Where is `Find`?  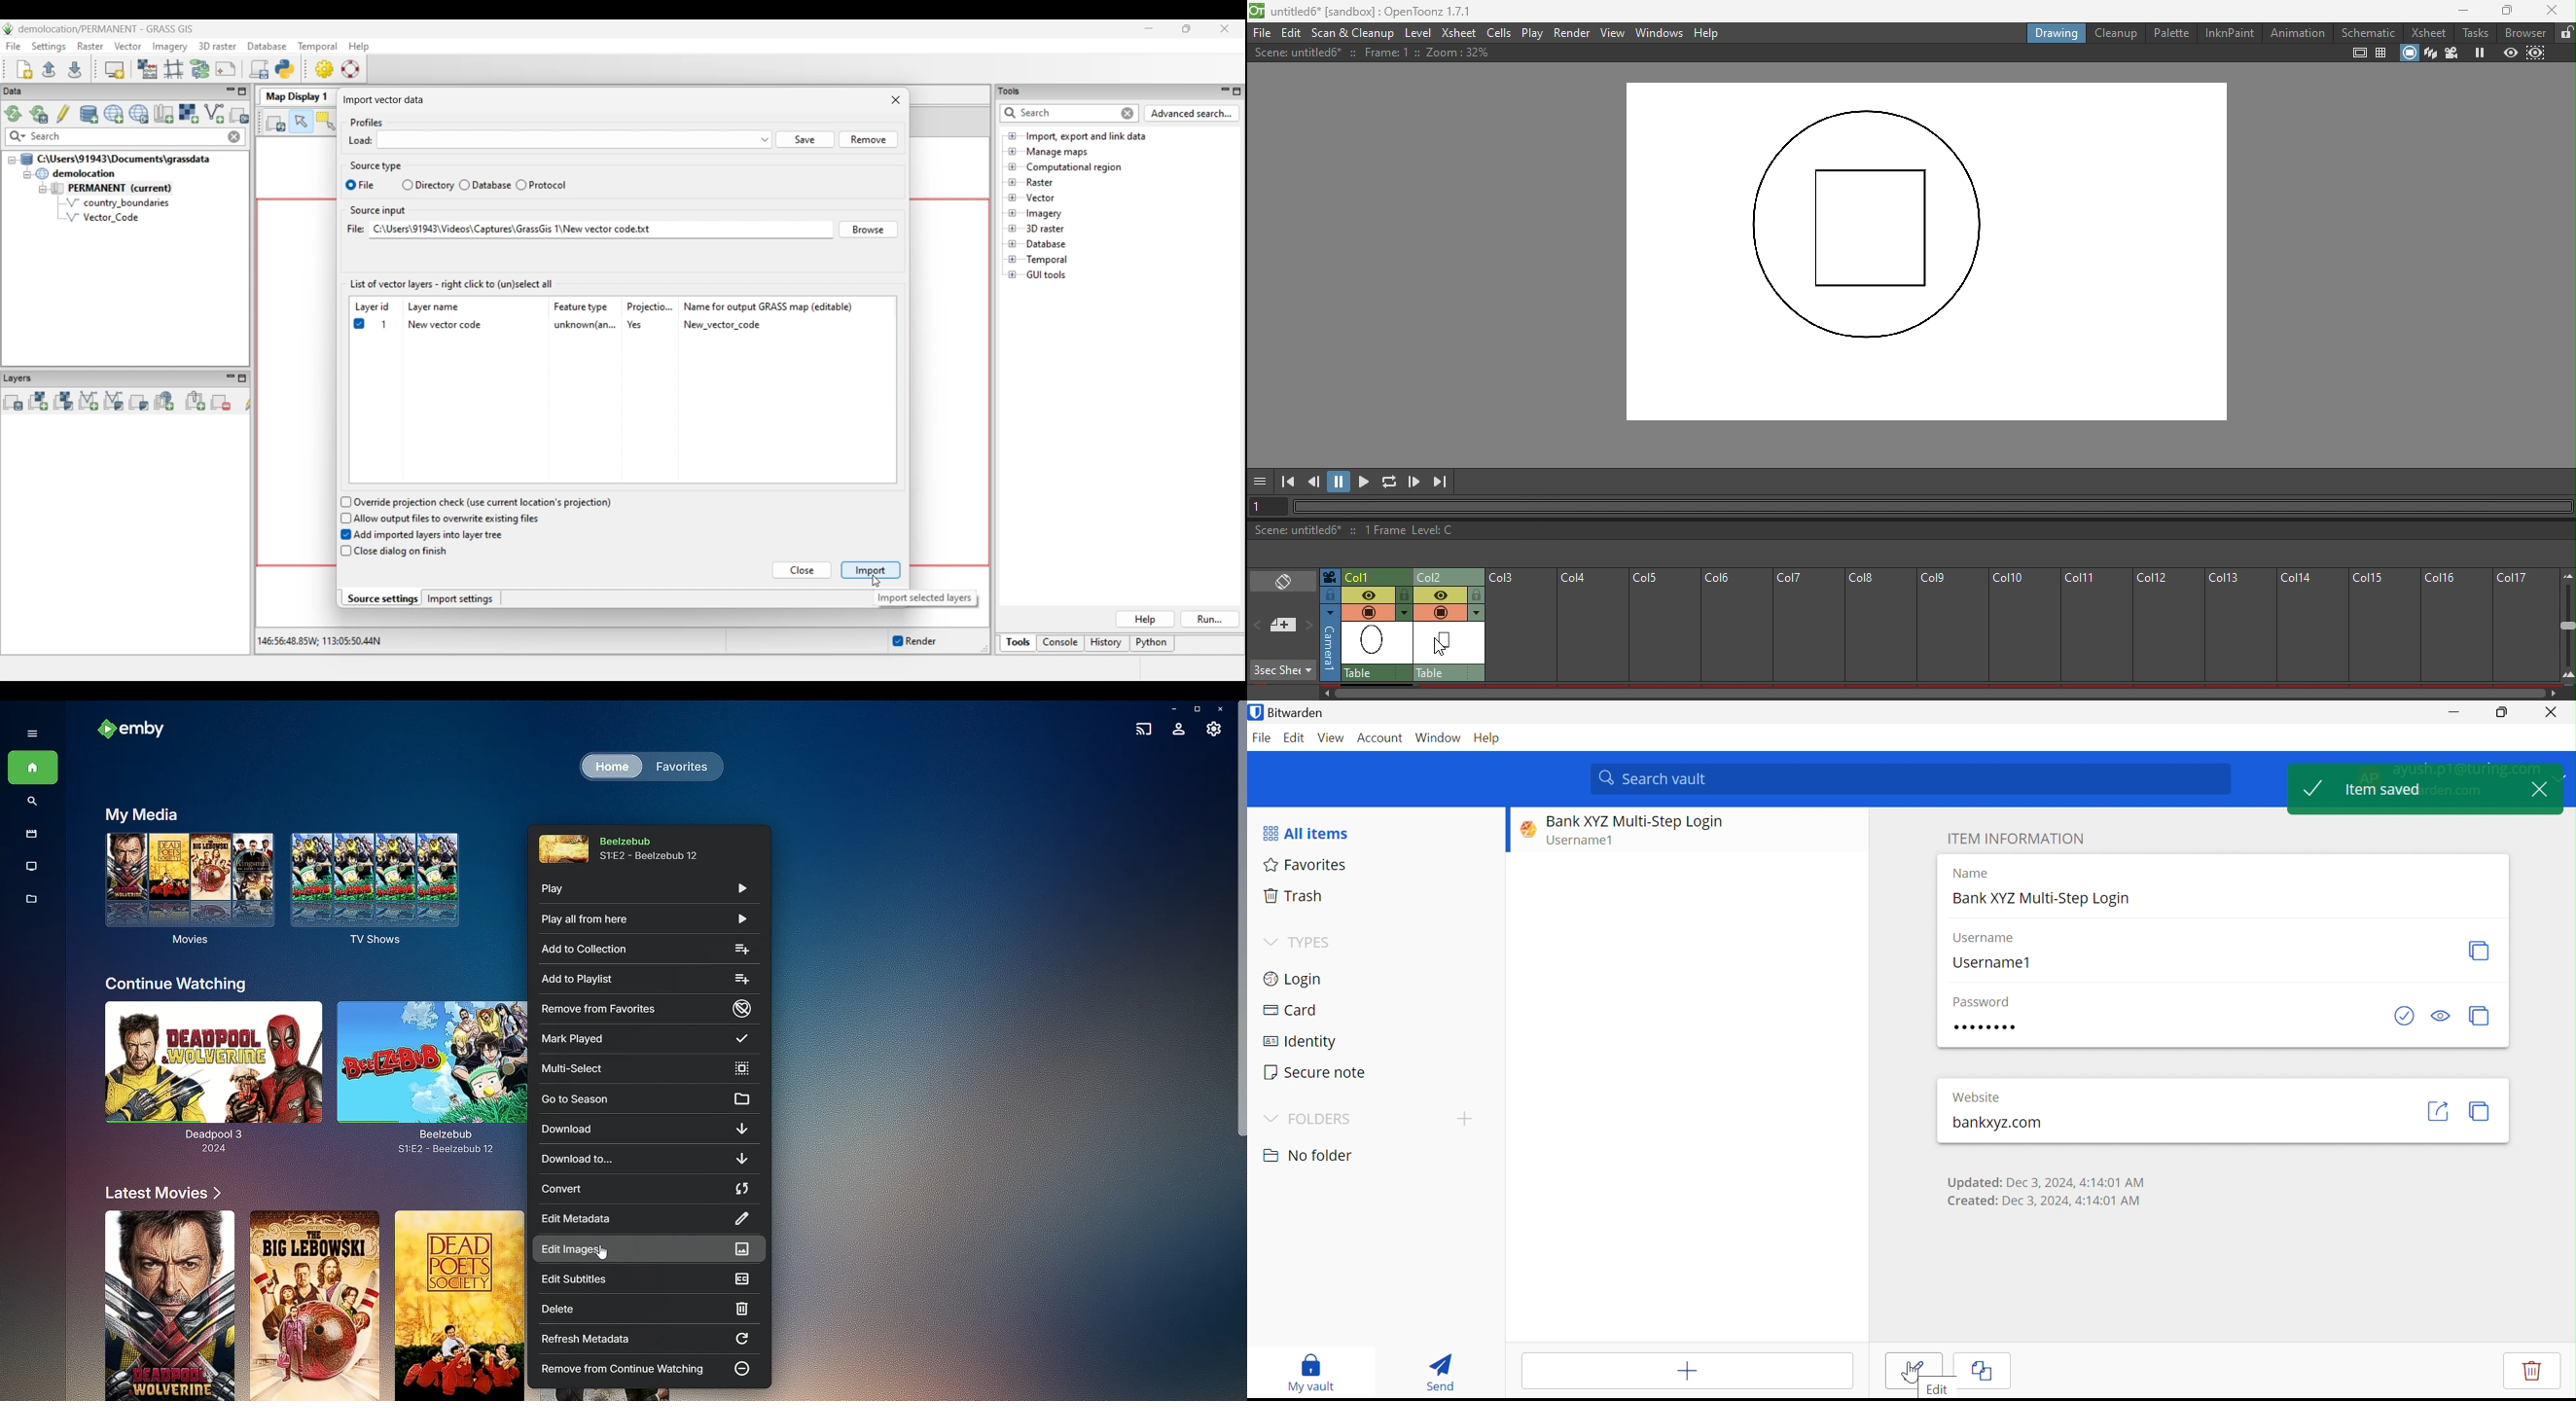
Find is located at coordinates (32, 803).